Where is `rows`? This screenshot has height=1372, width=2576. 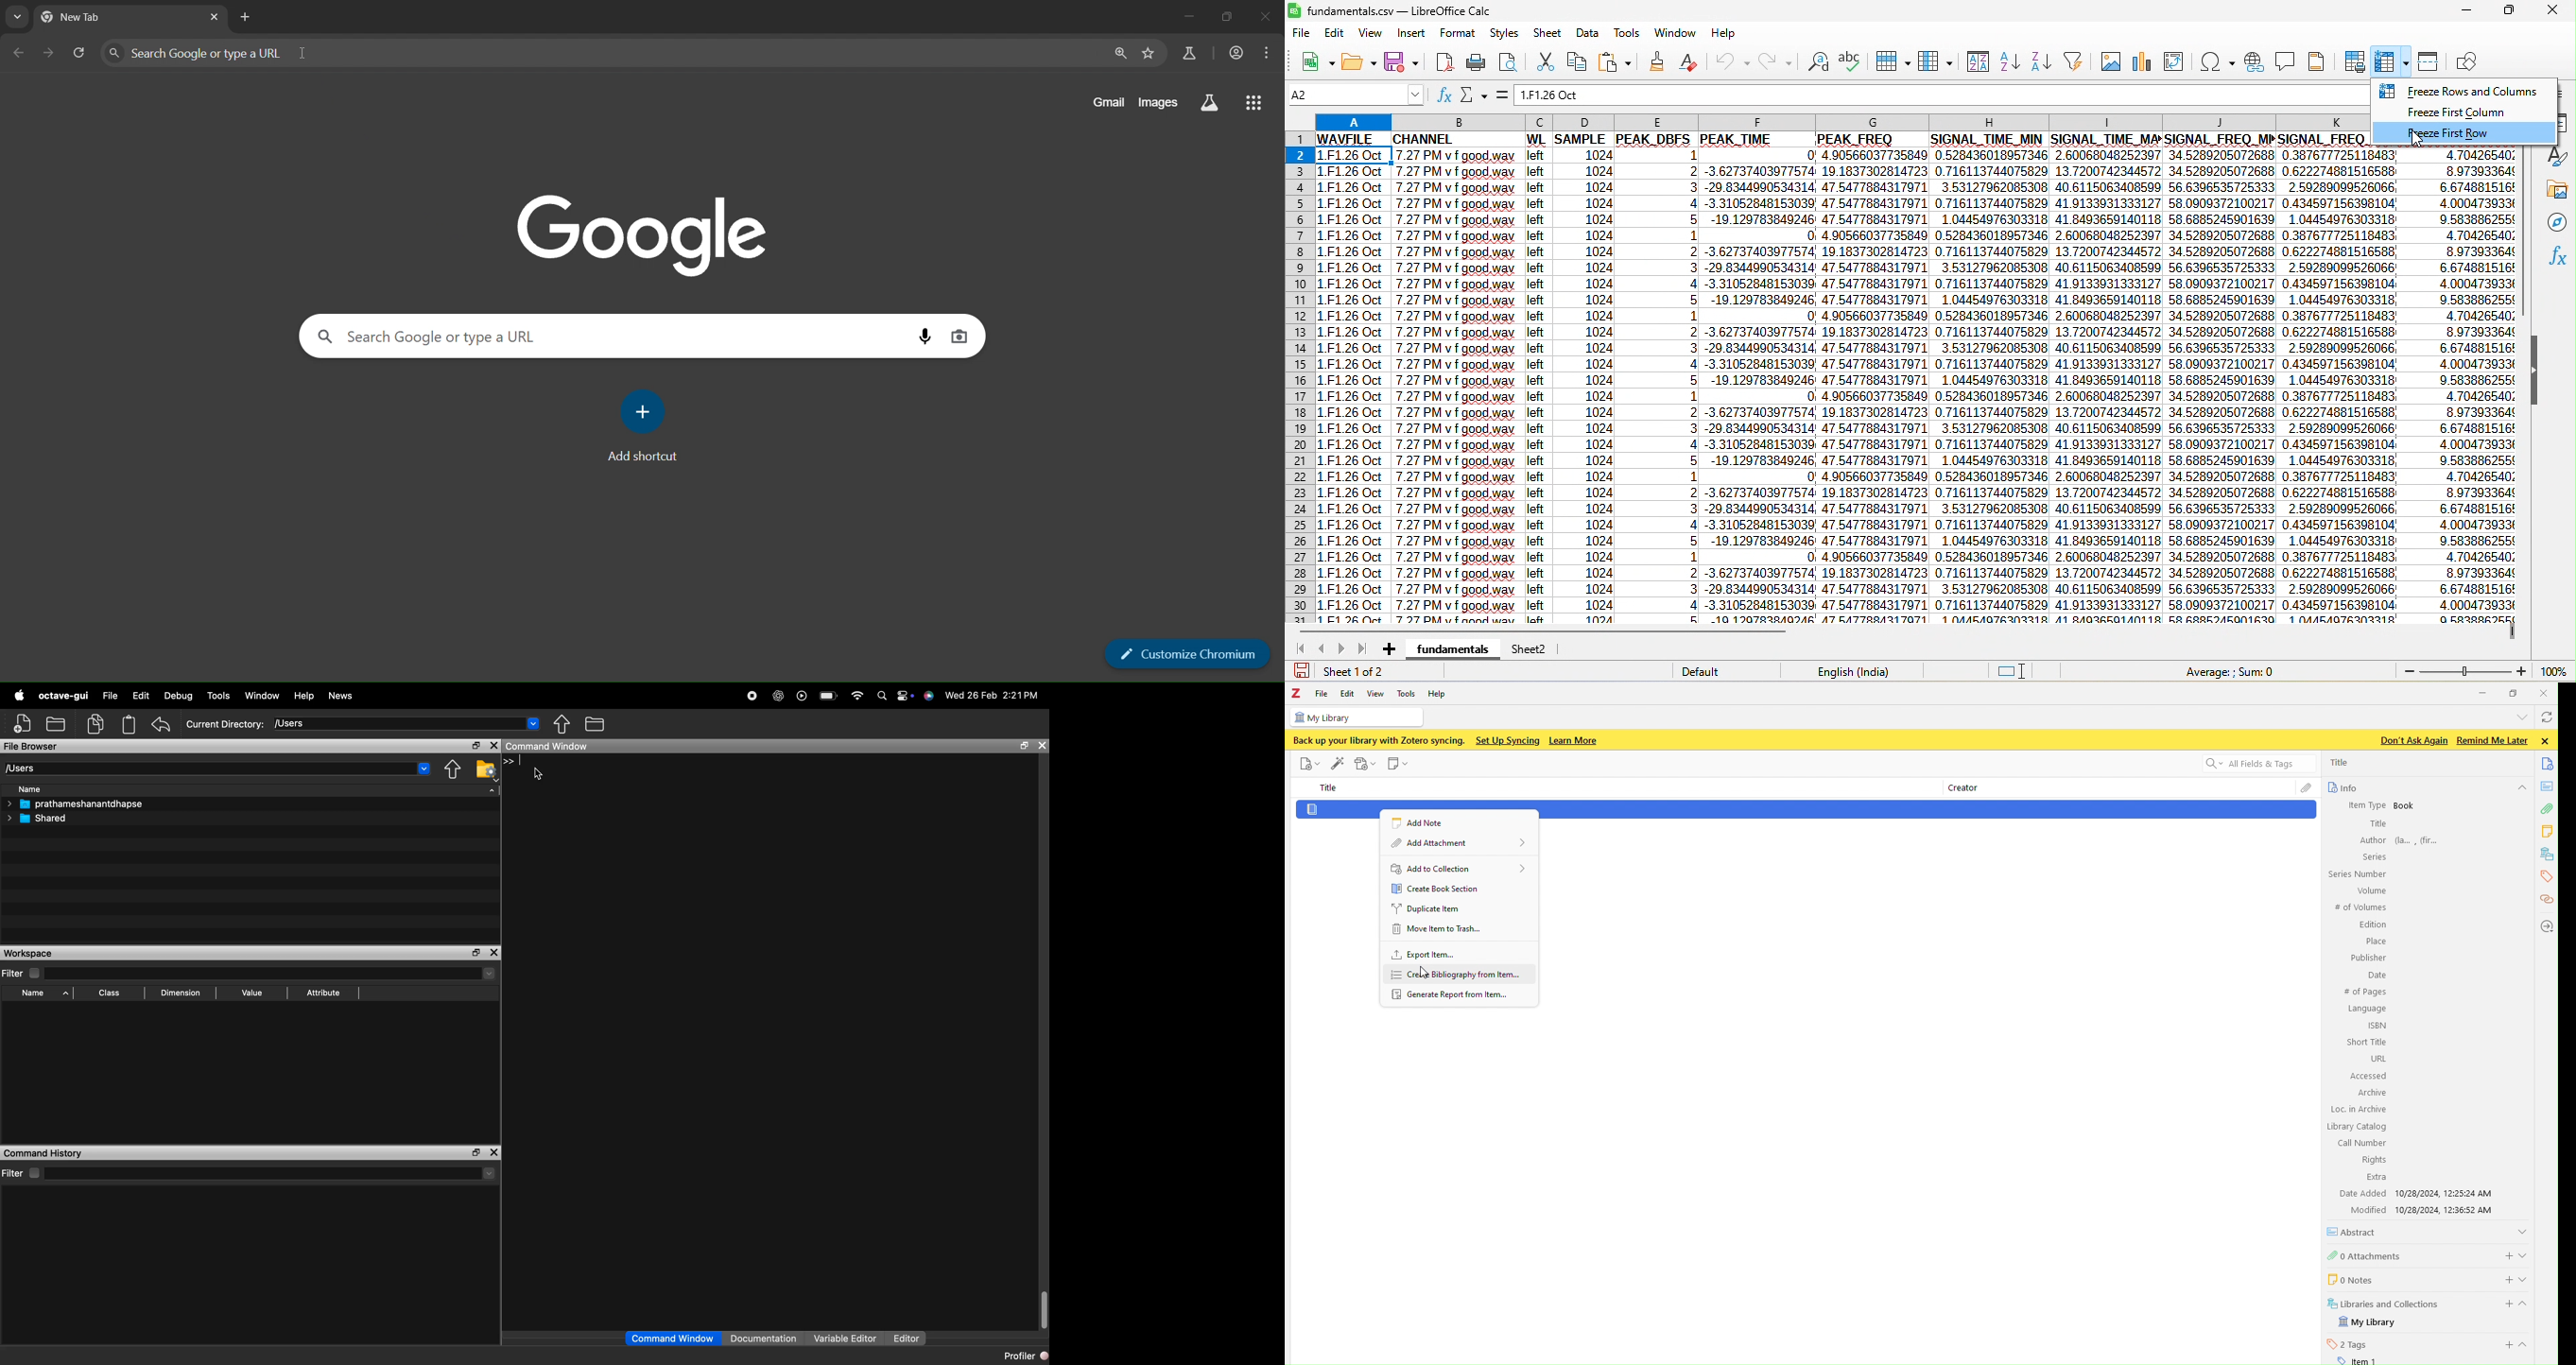
rows is located at coordinates (1301, 378).